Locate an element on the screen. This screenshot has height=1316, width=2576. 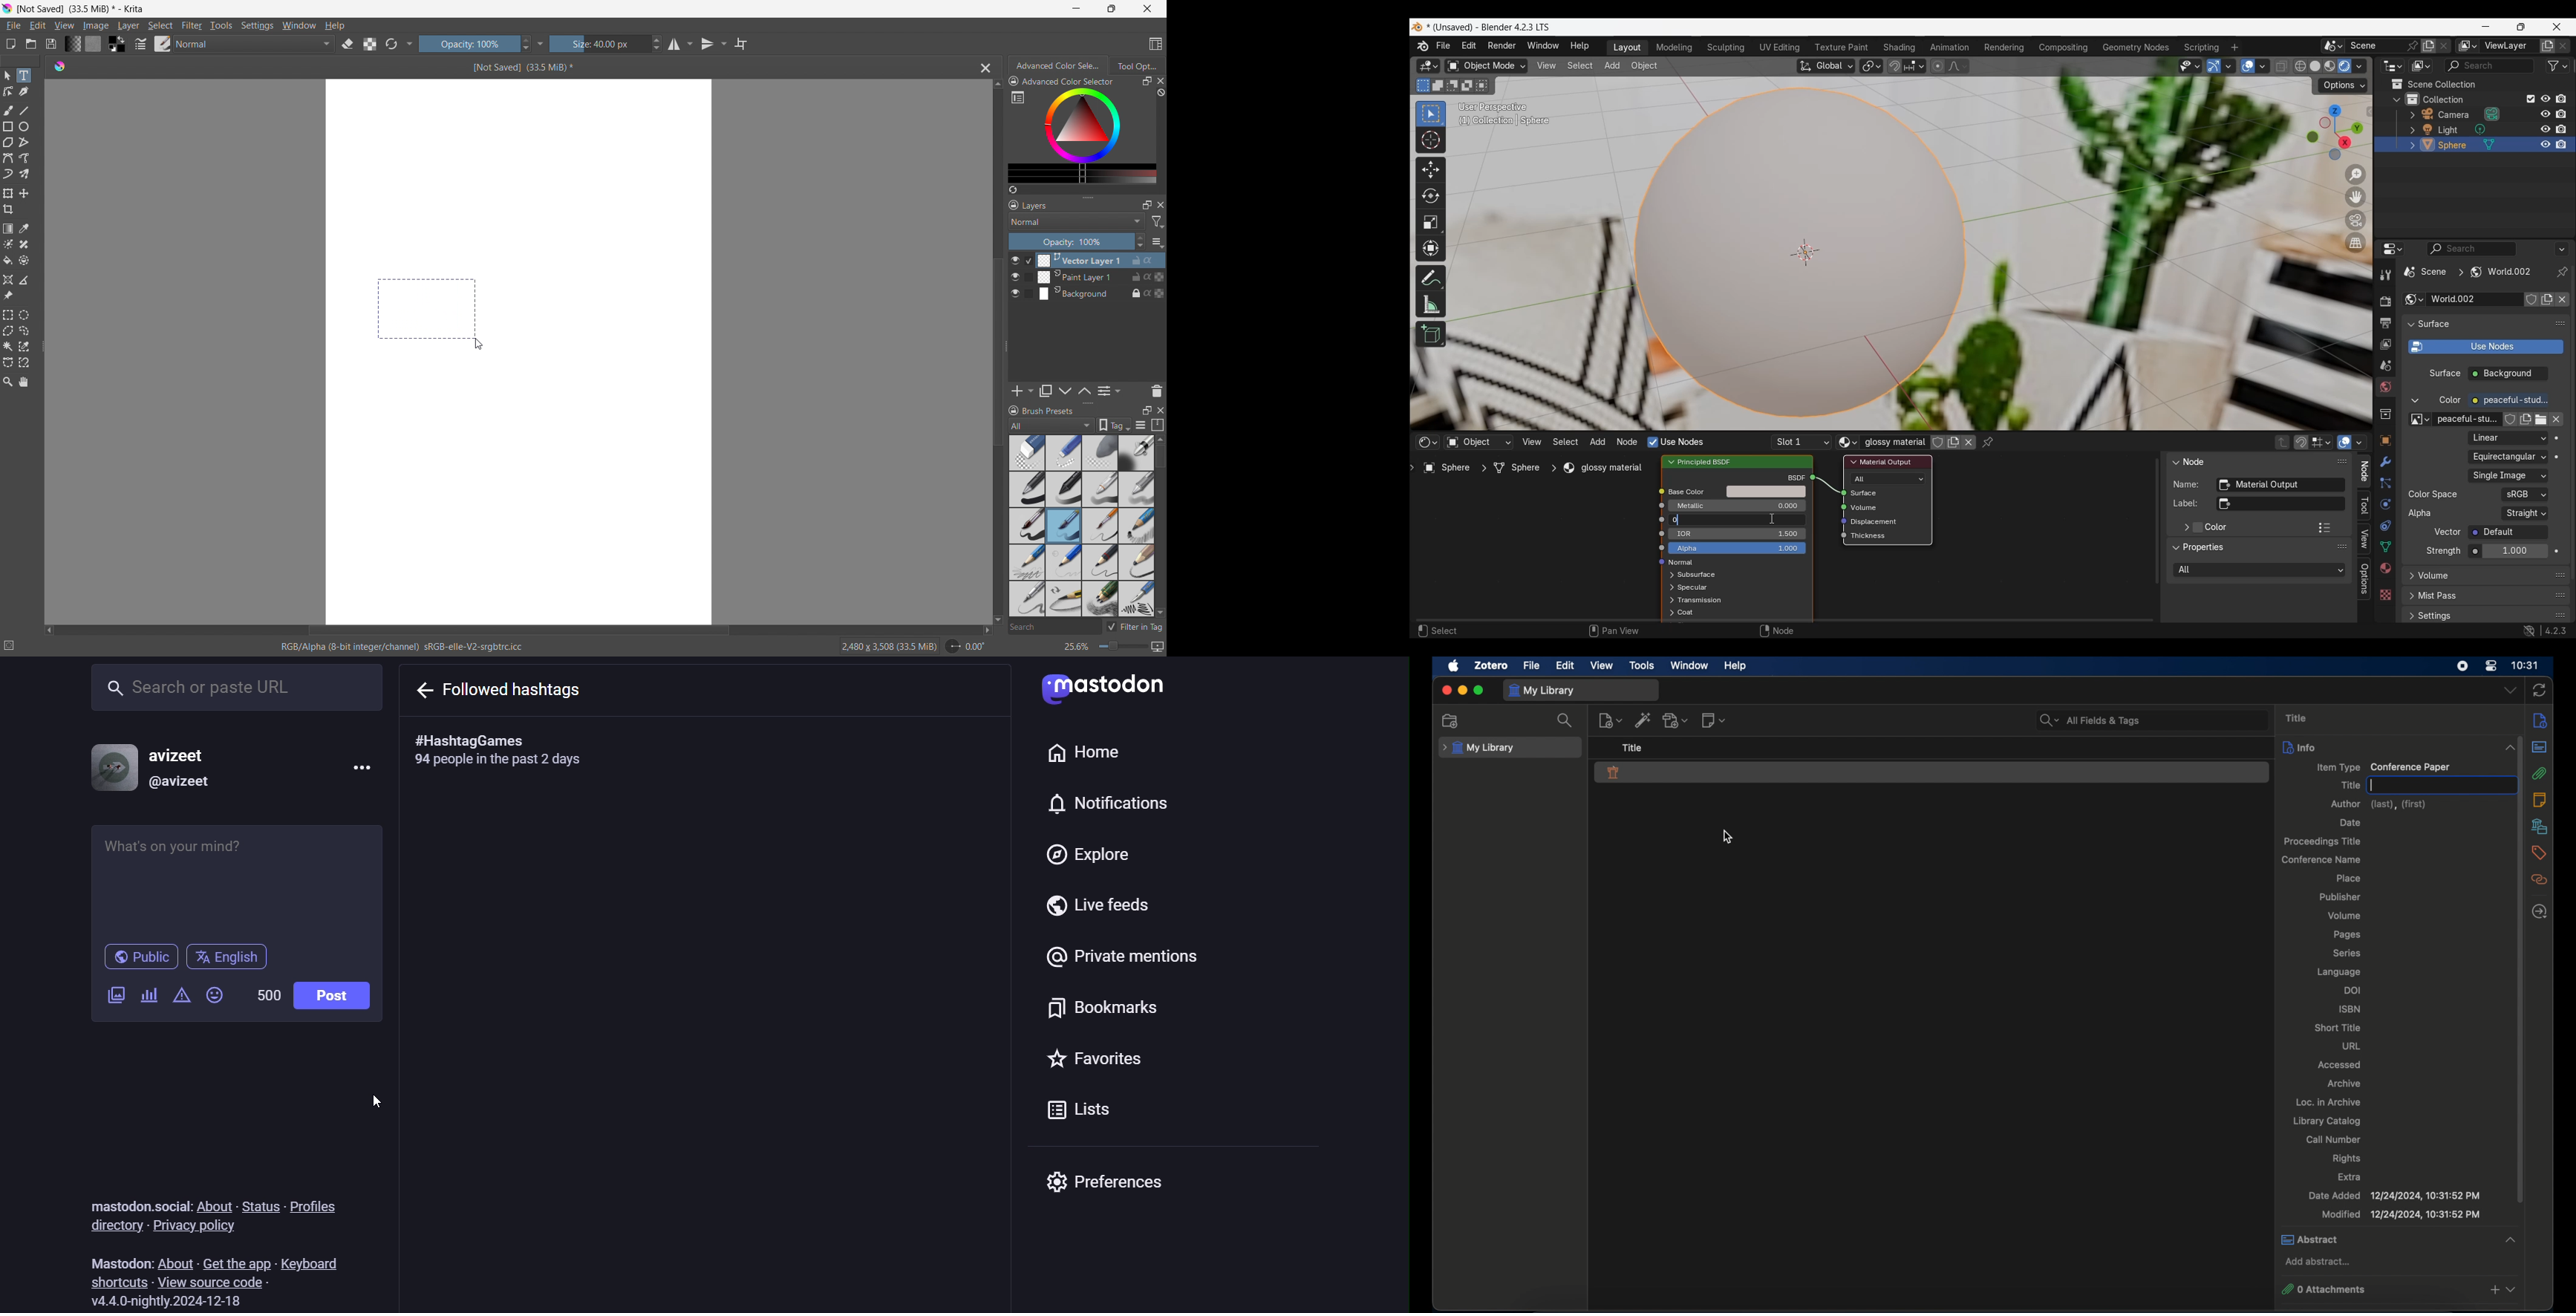
Subsurface options is located at coordinates (1696, 574).